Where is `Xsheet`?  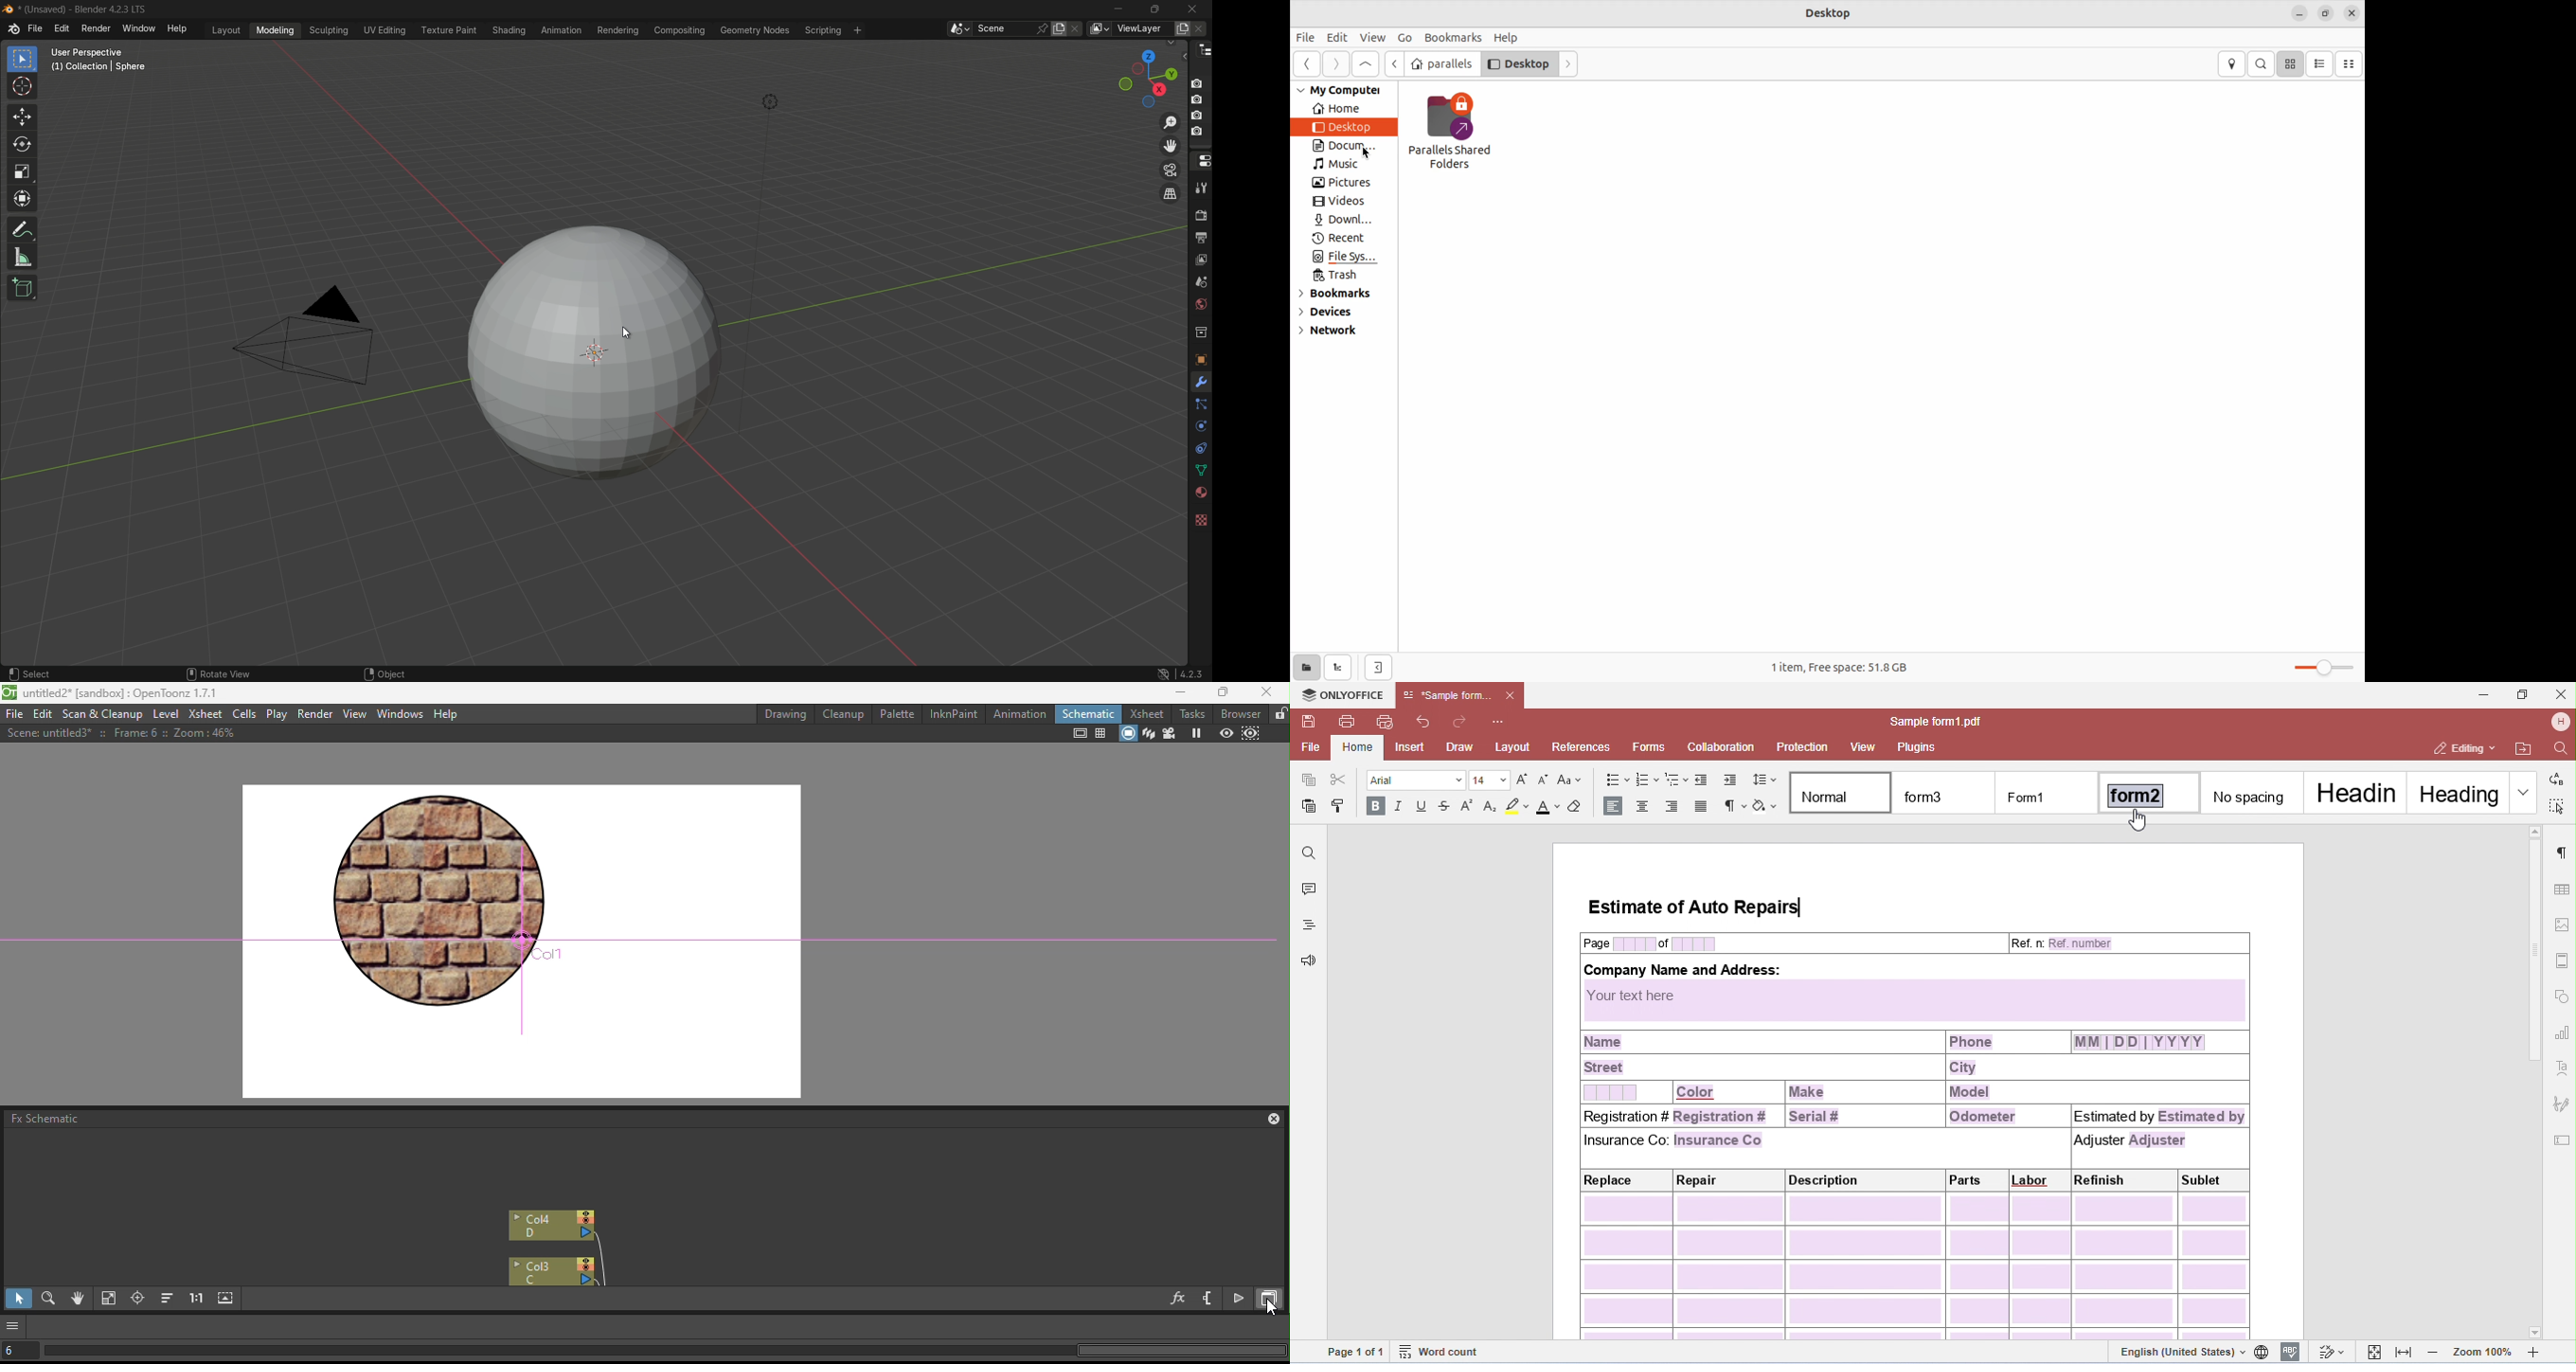 Xsheet is located at coordinates (205, 714).